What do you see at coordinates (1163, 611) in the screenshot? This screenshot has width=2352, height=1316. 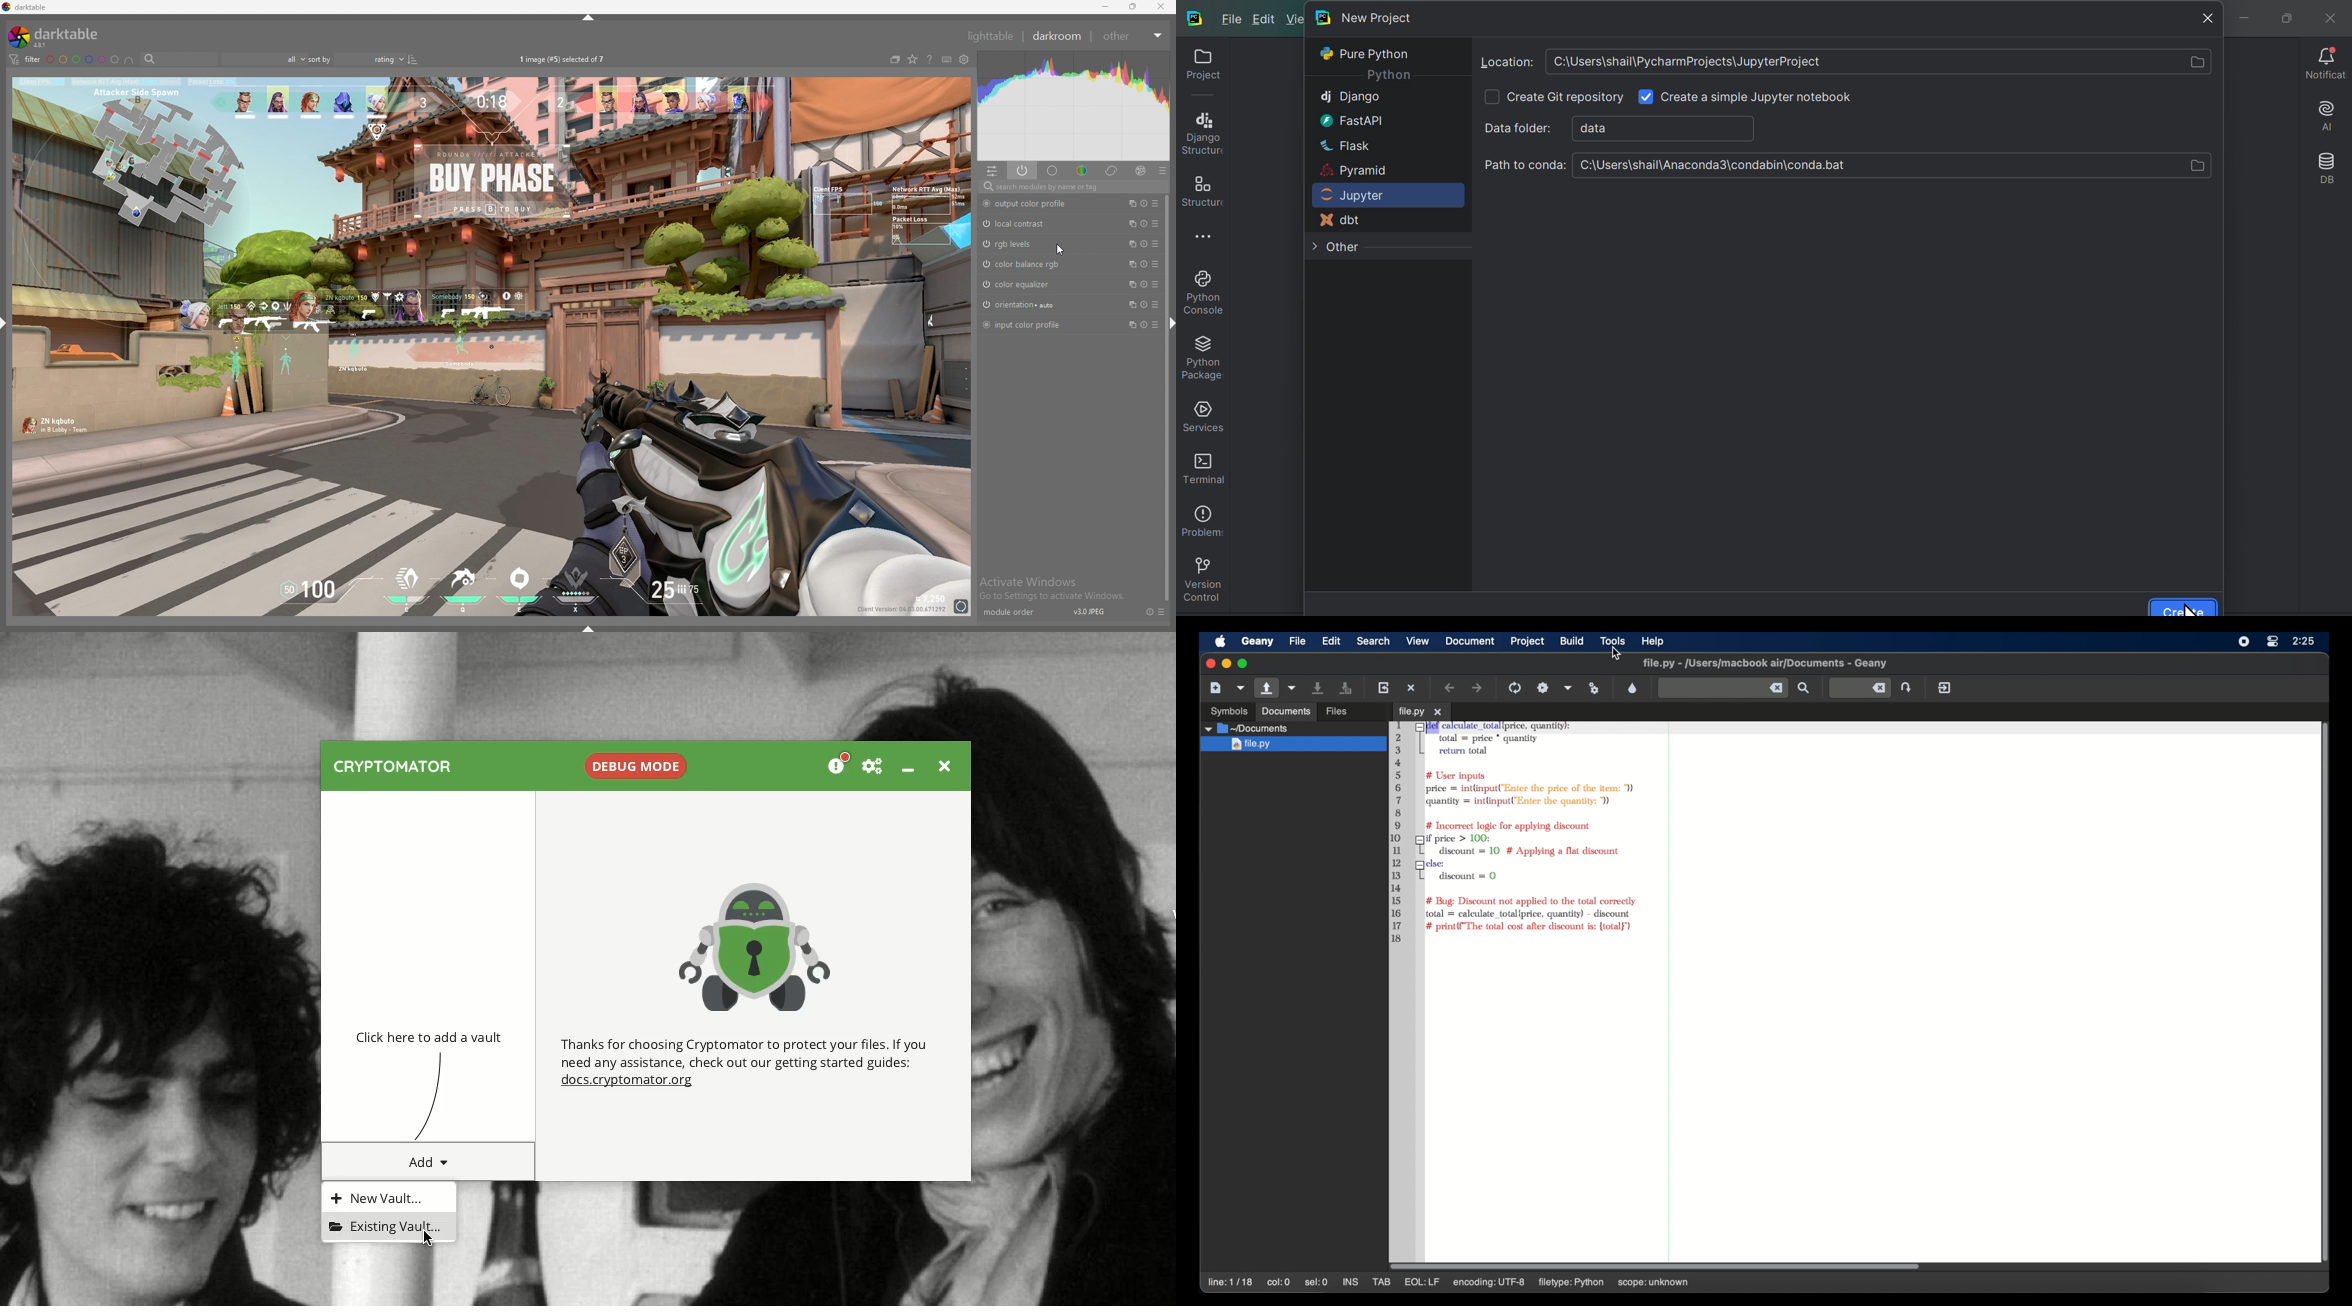 I see `presets` at bounding box center [1163, 611].